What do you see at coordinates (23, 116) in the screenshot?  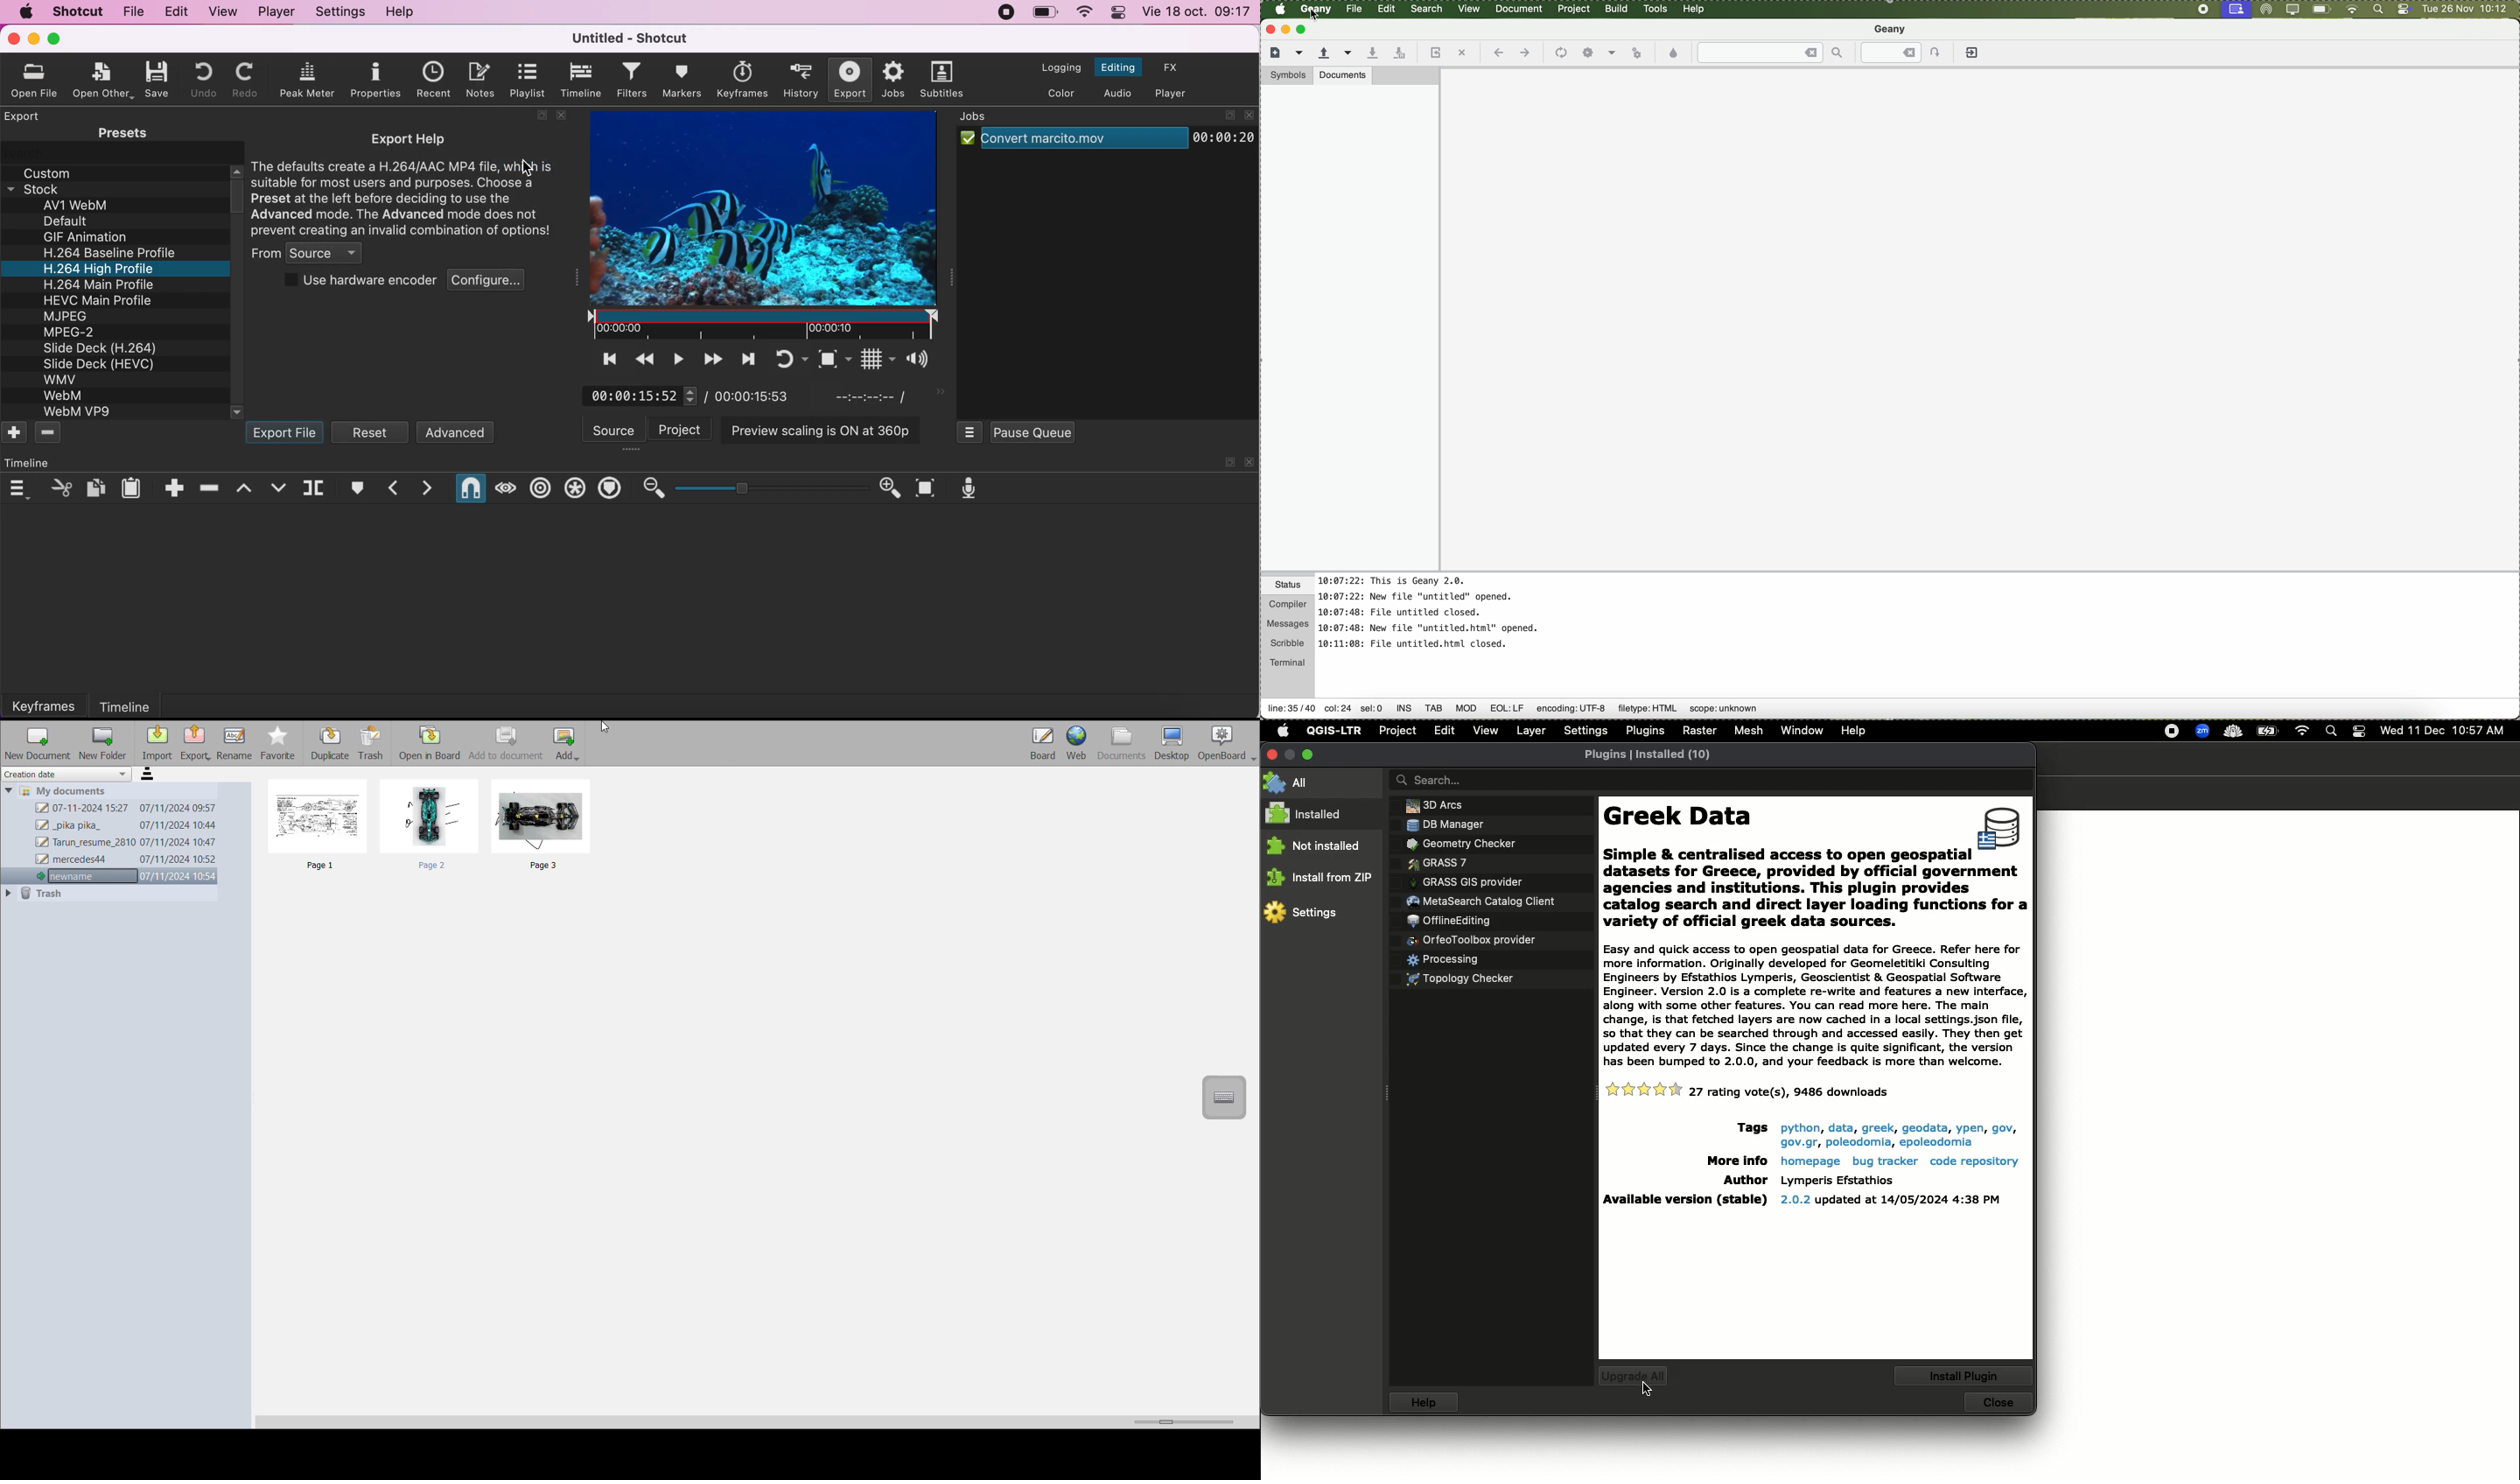 I see `export panel` at bounding box center [23, 116].